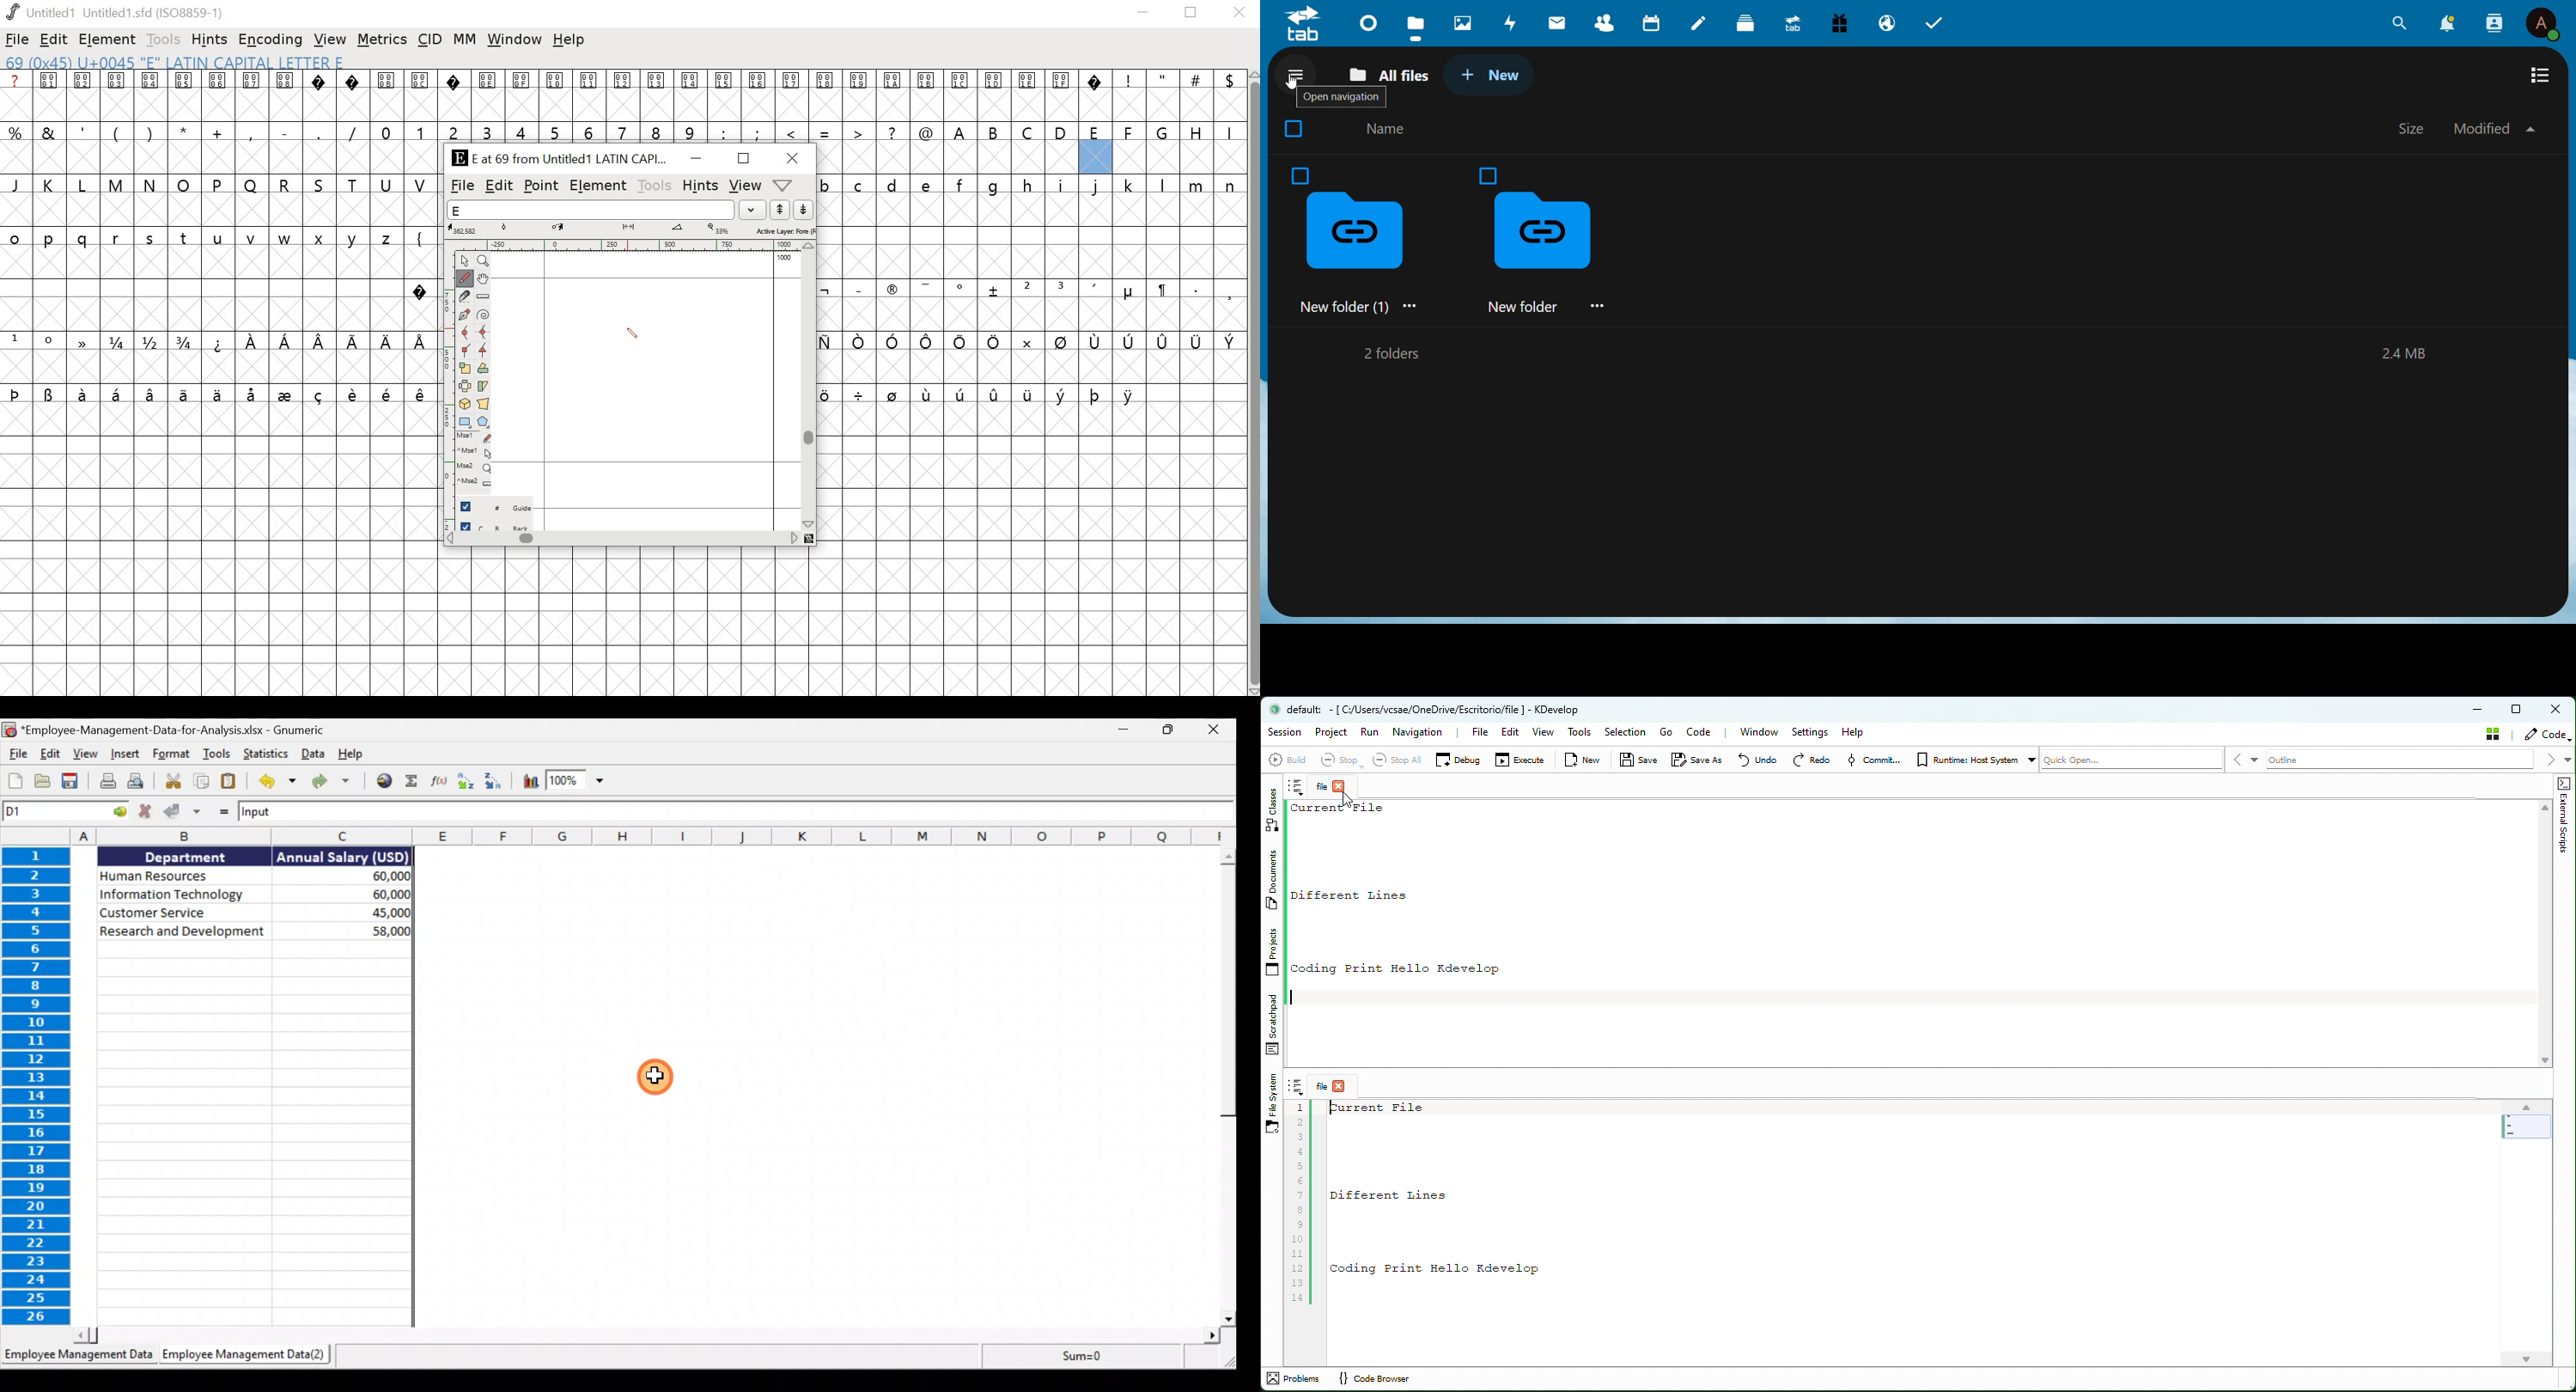 The width and height of the screenshot is (2576, 1400). I want to click on Cancel change, so click(148, 810).